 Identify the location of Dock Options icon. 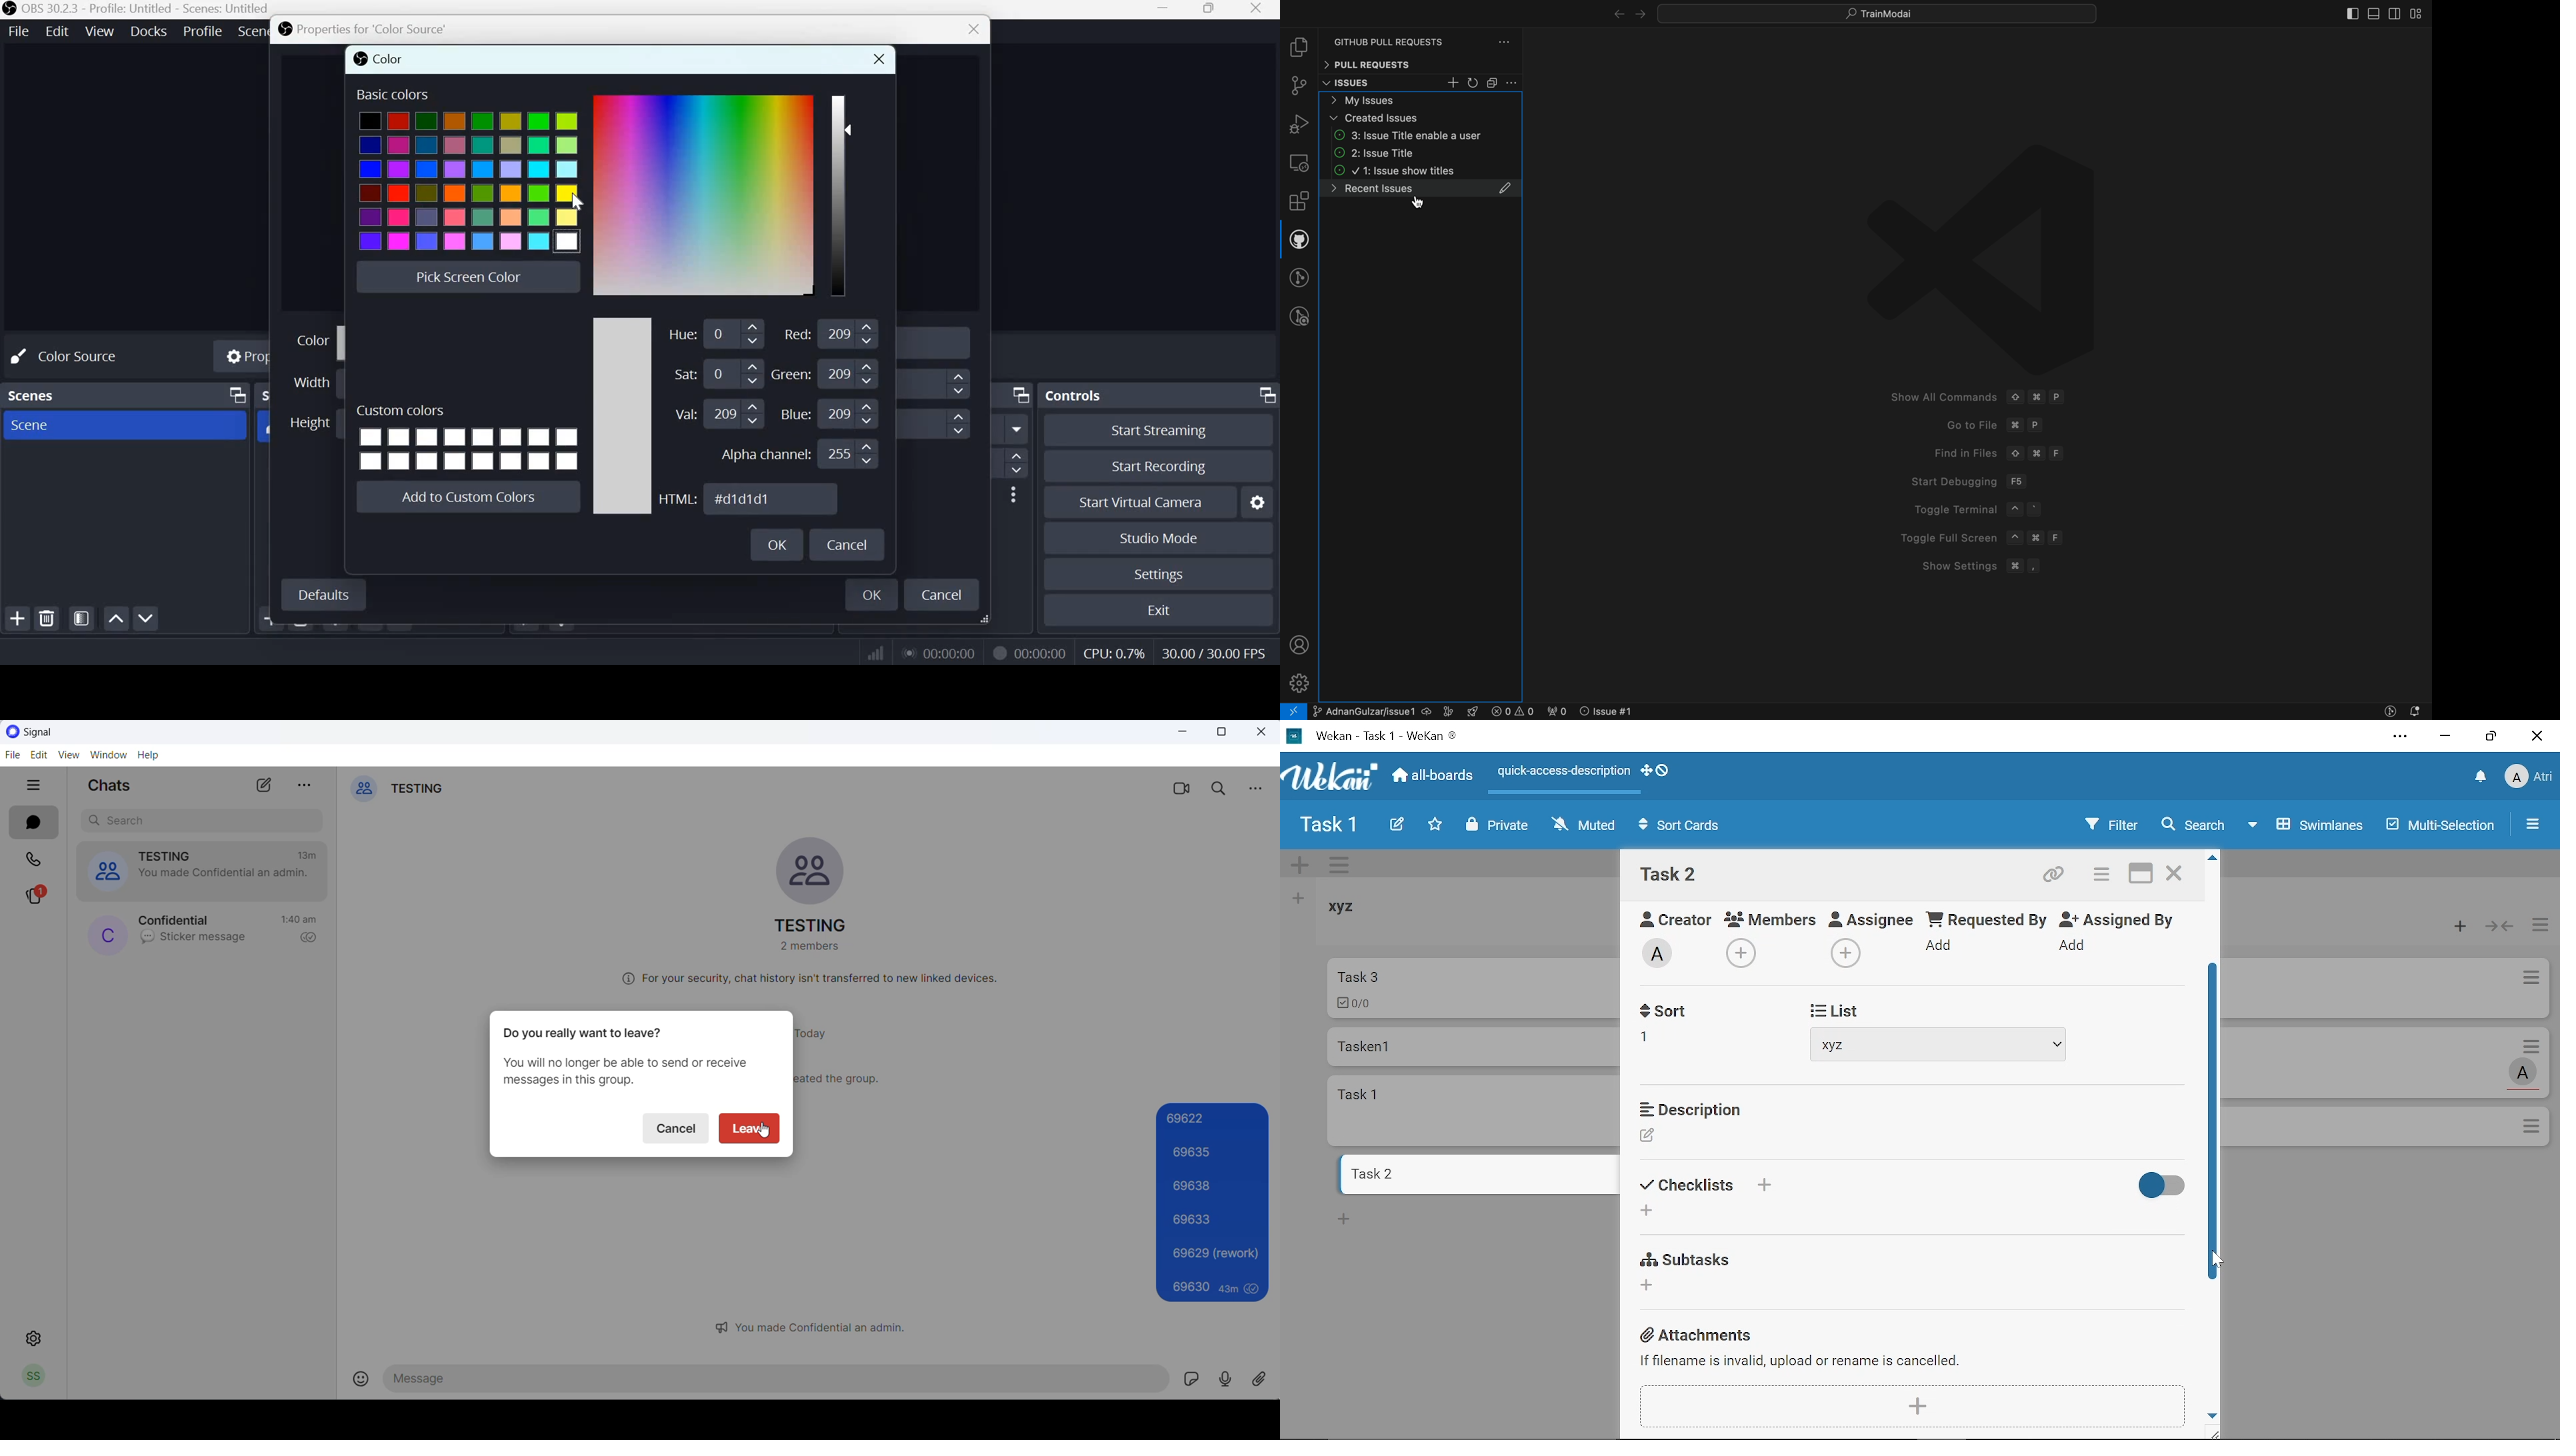
(1264, 394).